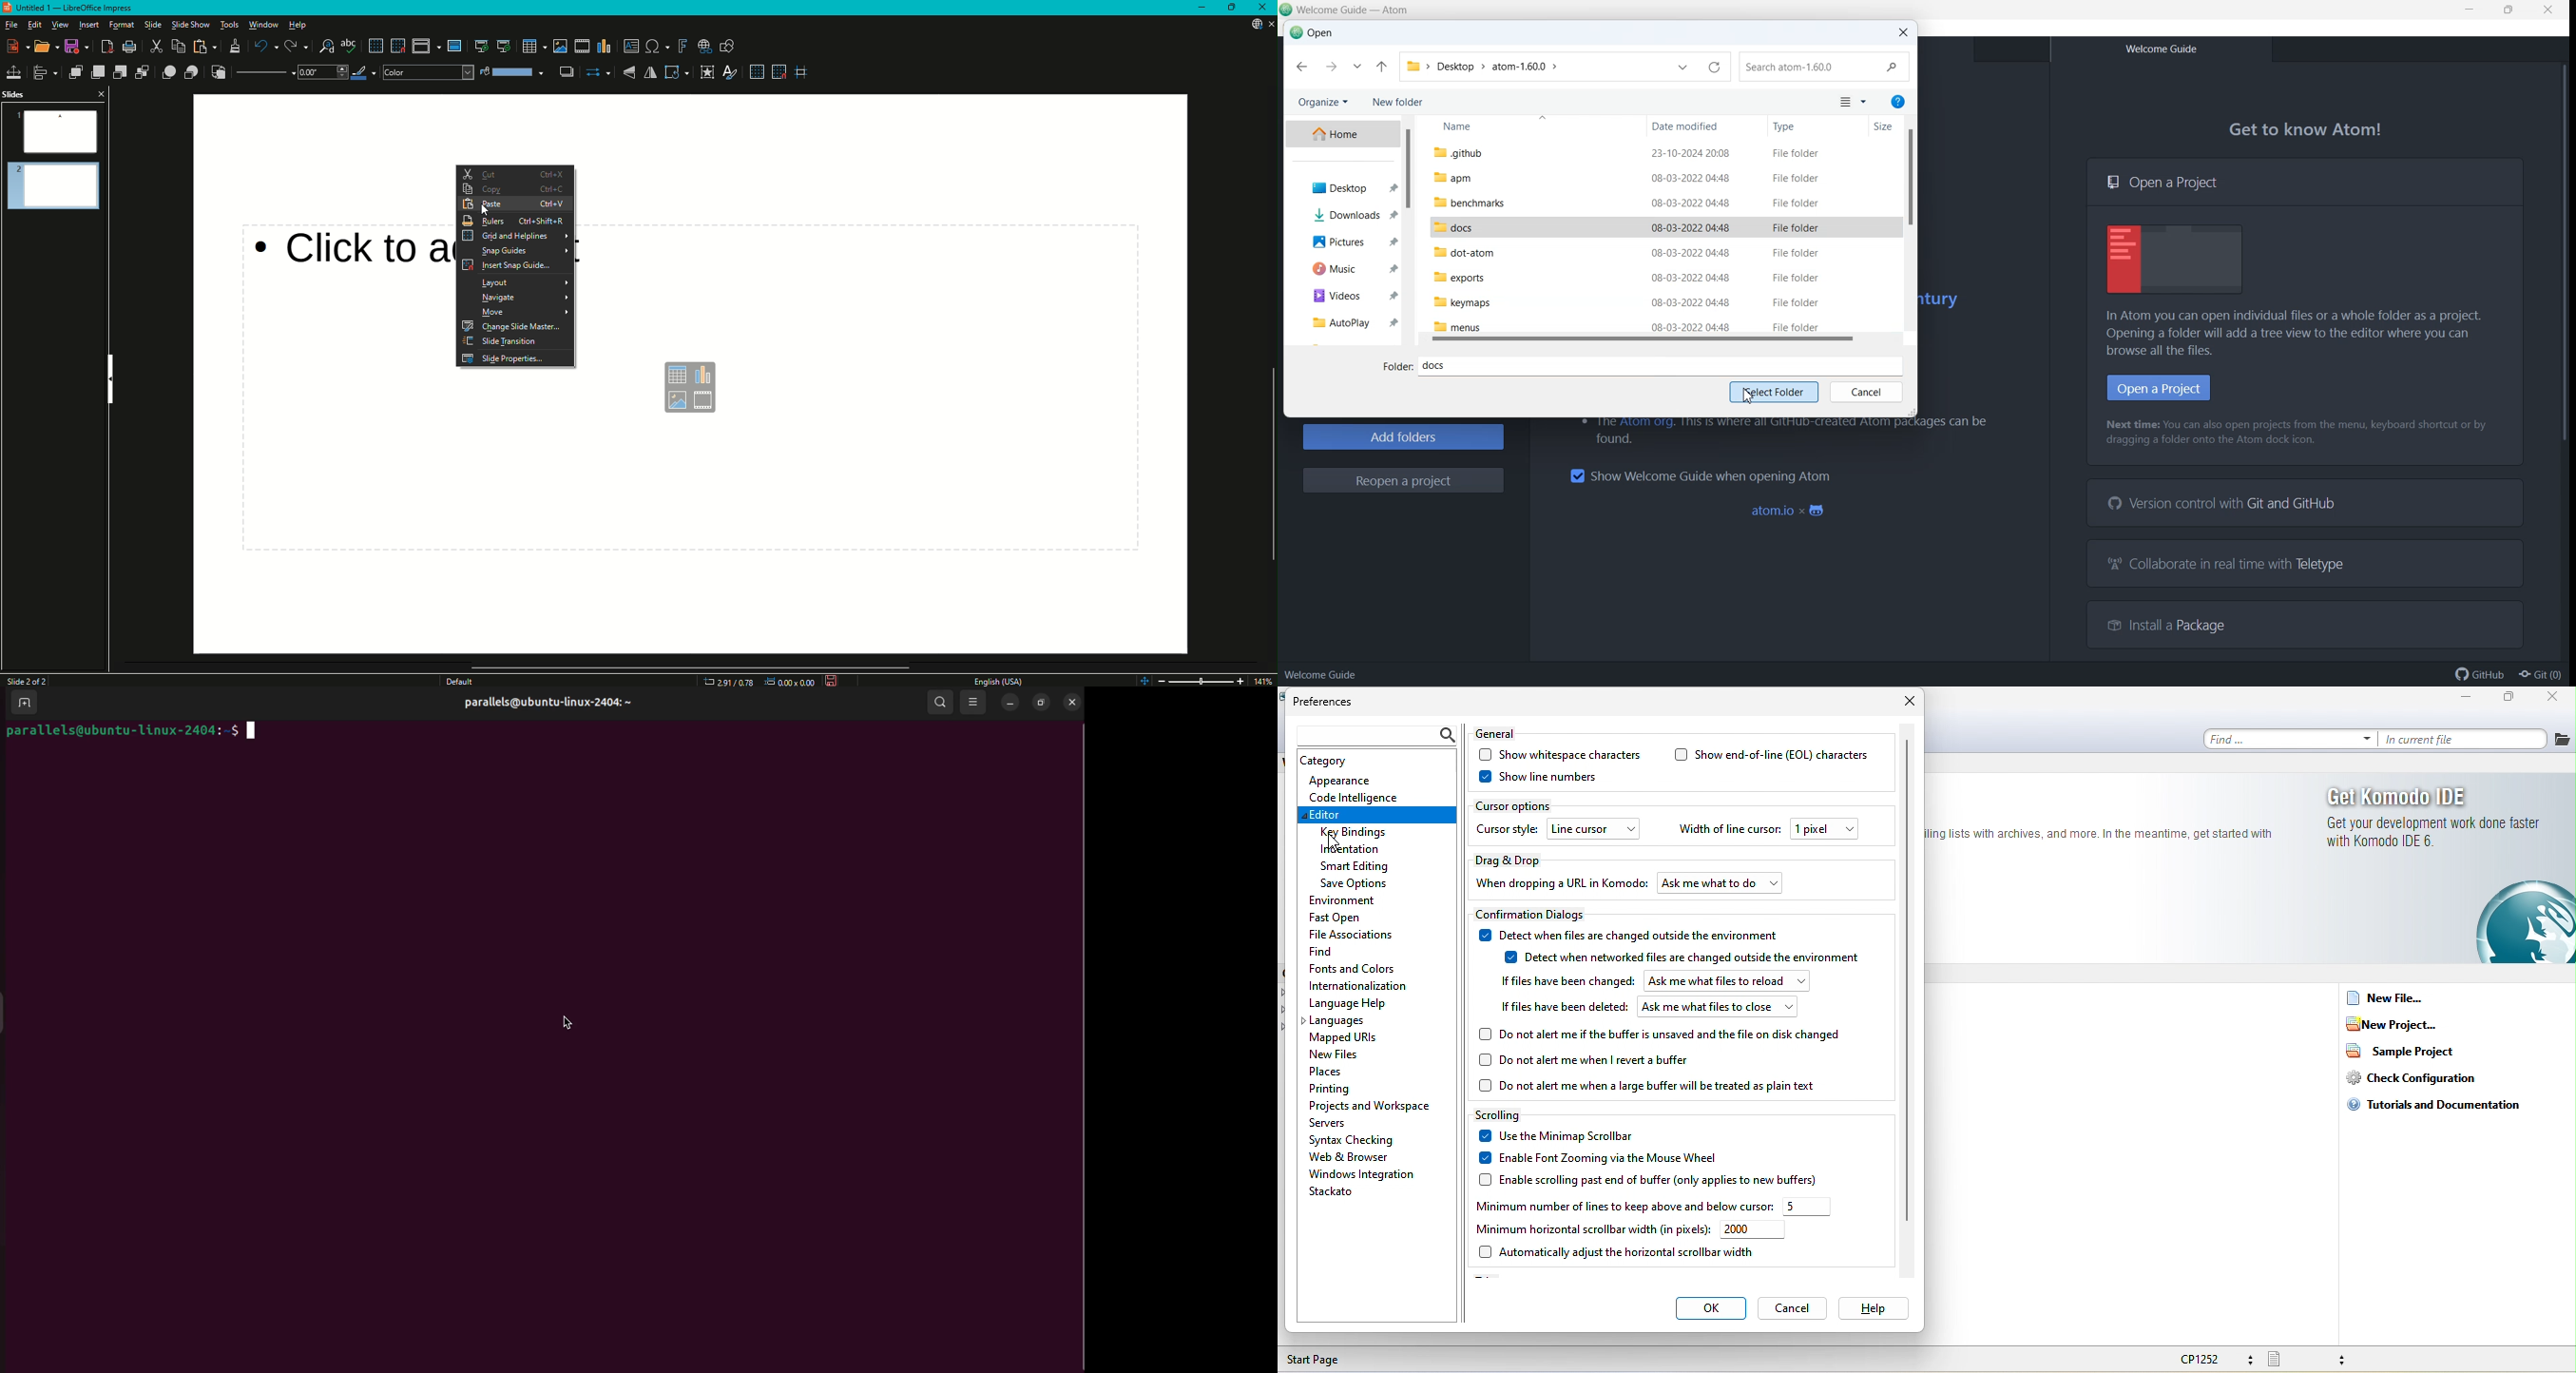 The width and height of the screenshot is (2576, 1400). What do you see at coordinates (1341, 321) in the screenshot?
I see `AutoPlay` at bounding box center [1341, 321].